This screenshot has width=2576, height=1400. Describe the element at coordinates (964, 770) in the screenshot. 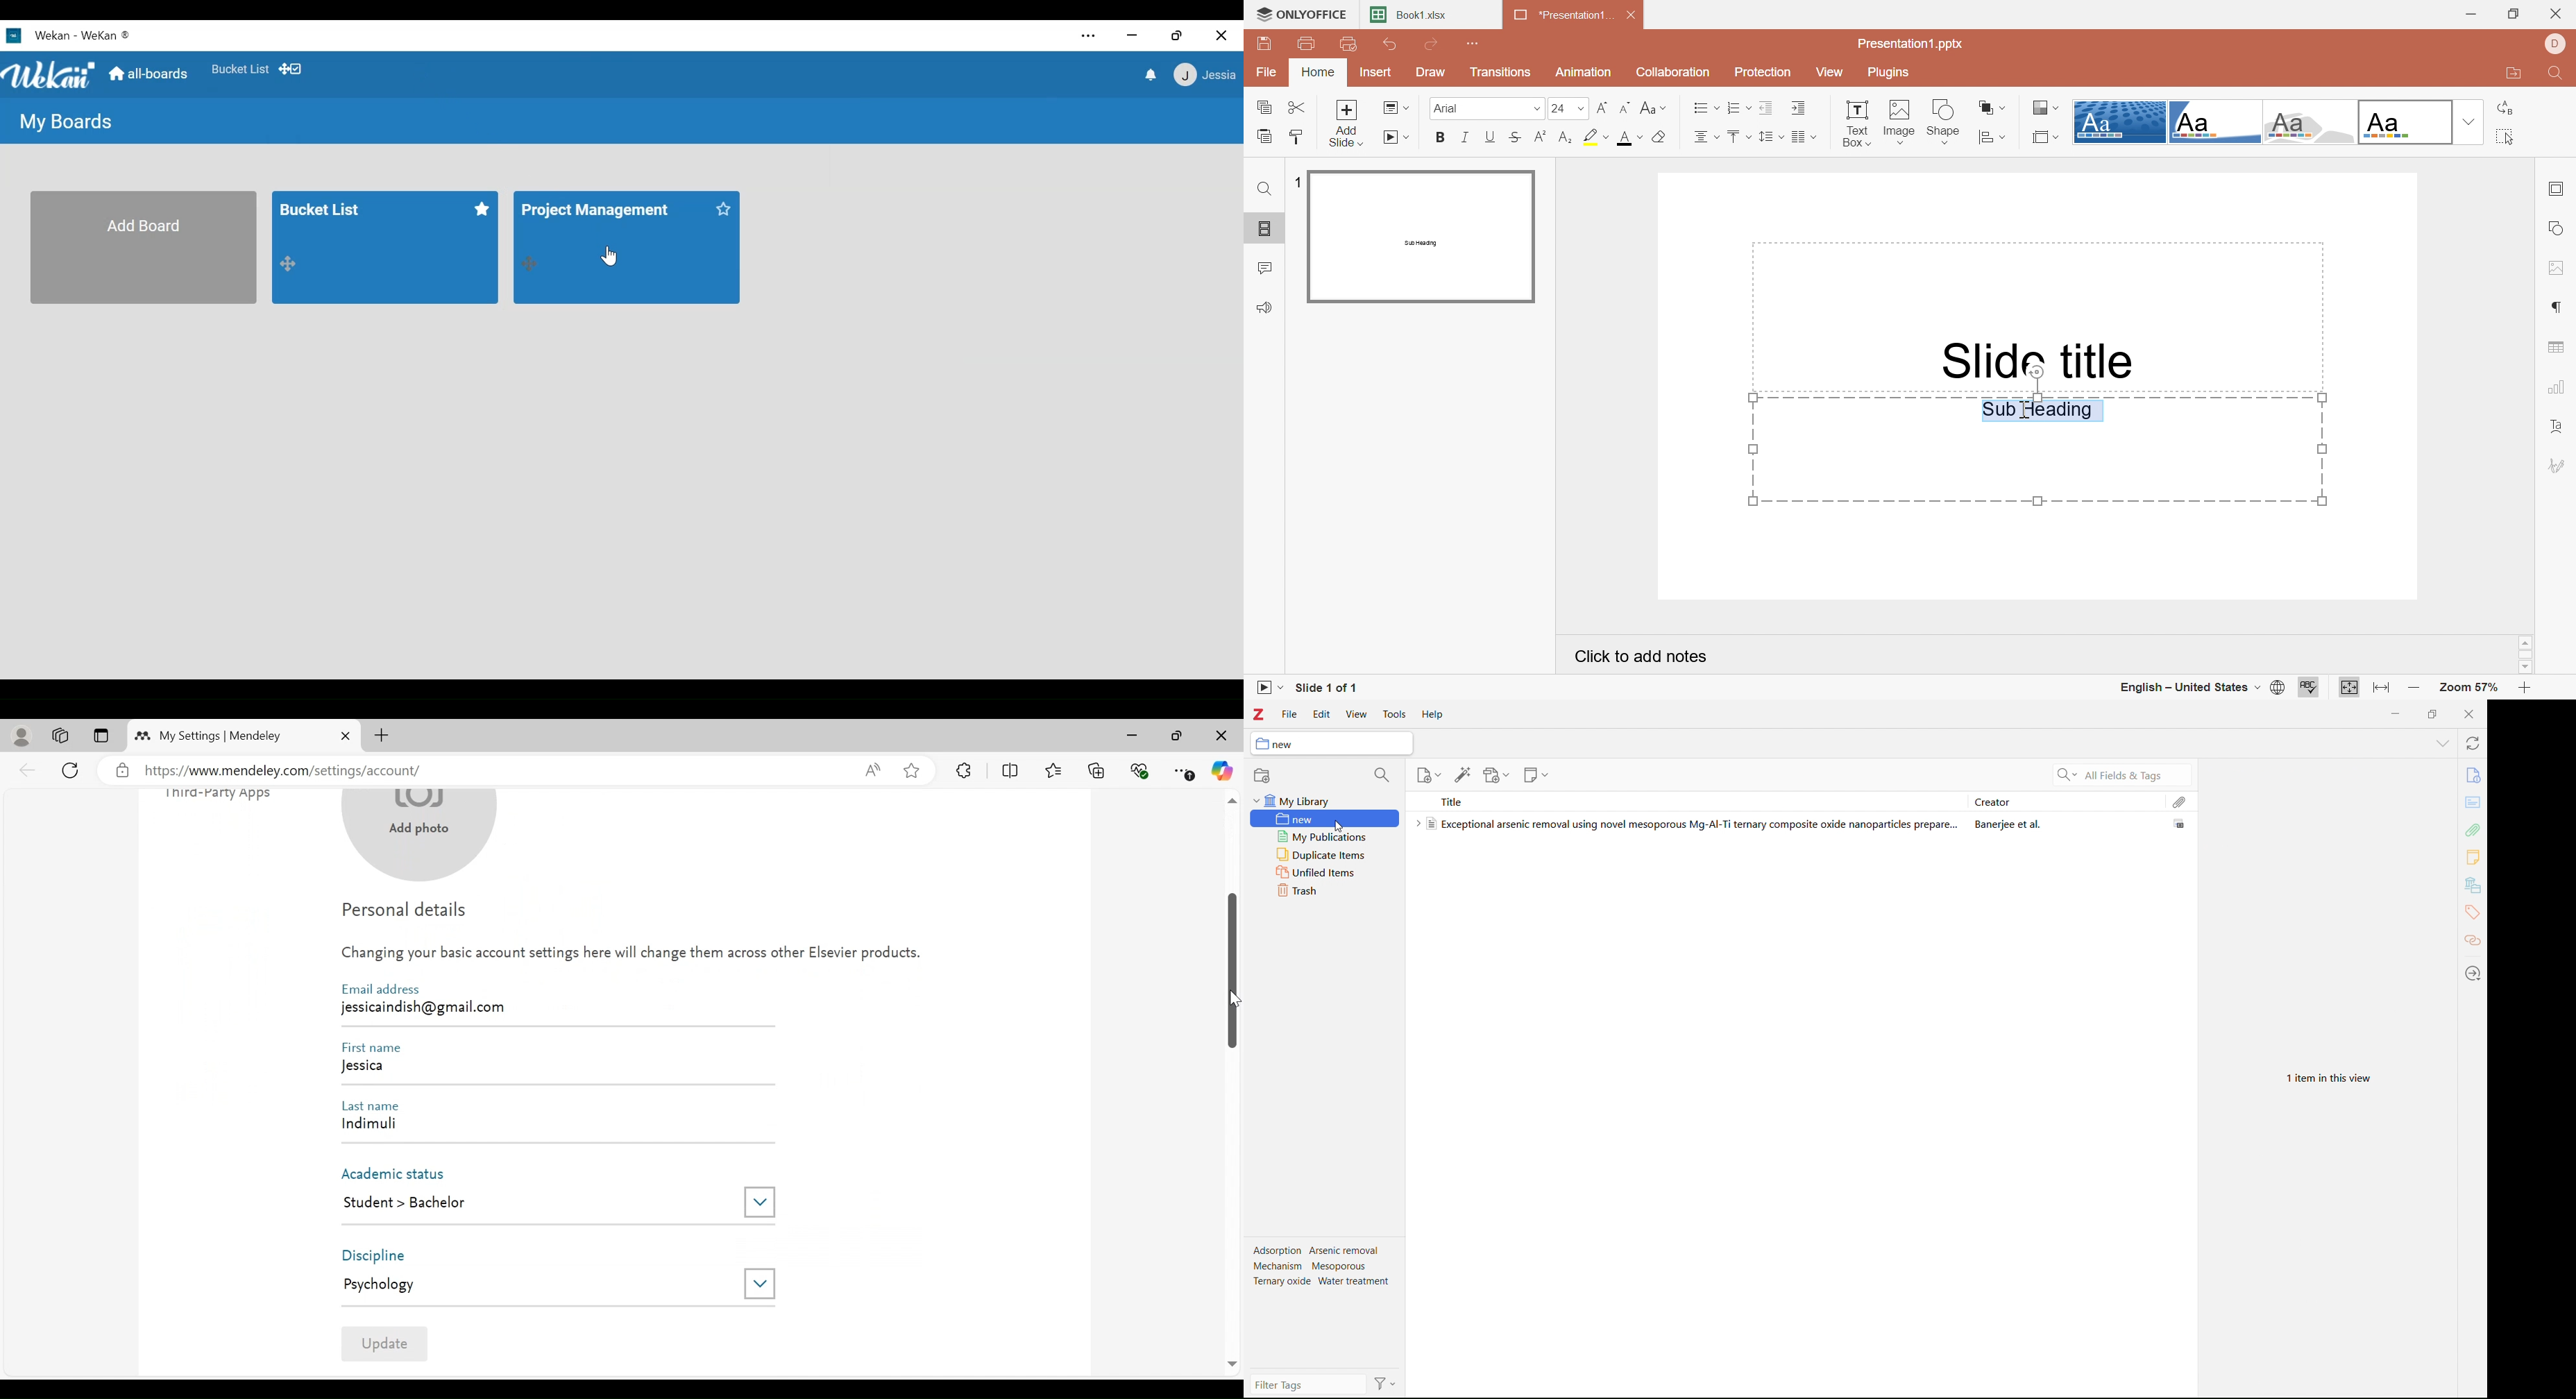

I see `Extensions` at that location.